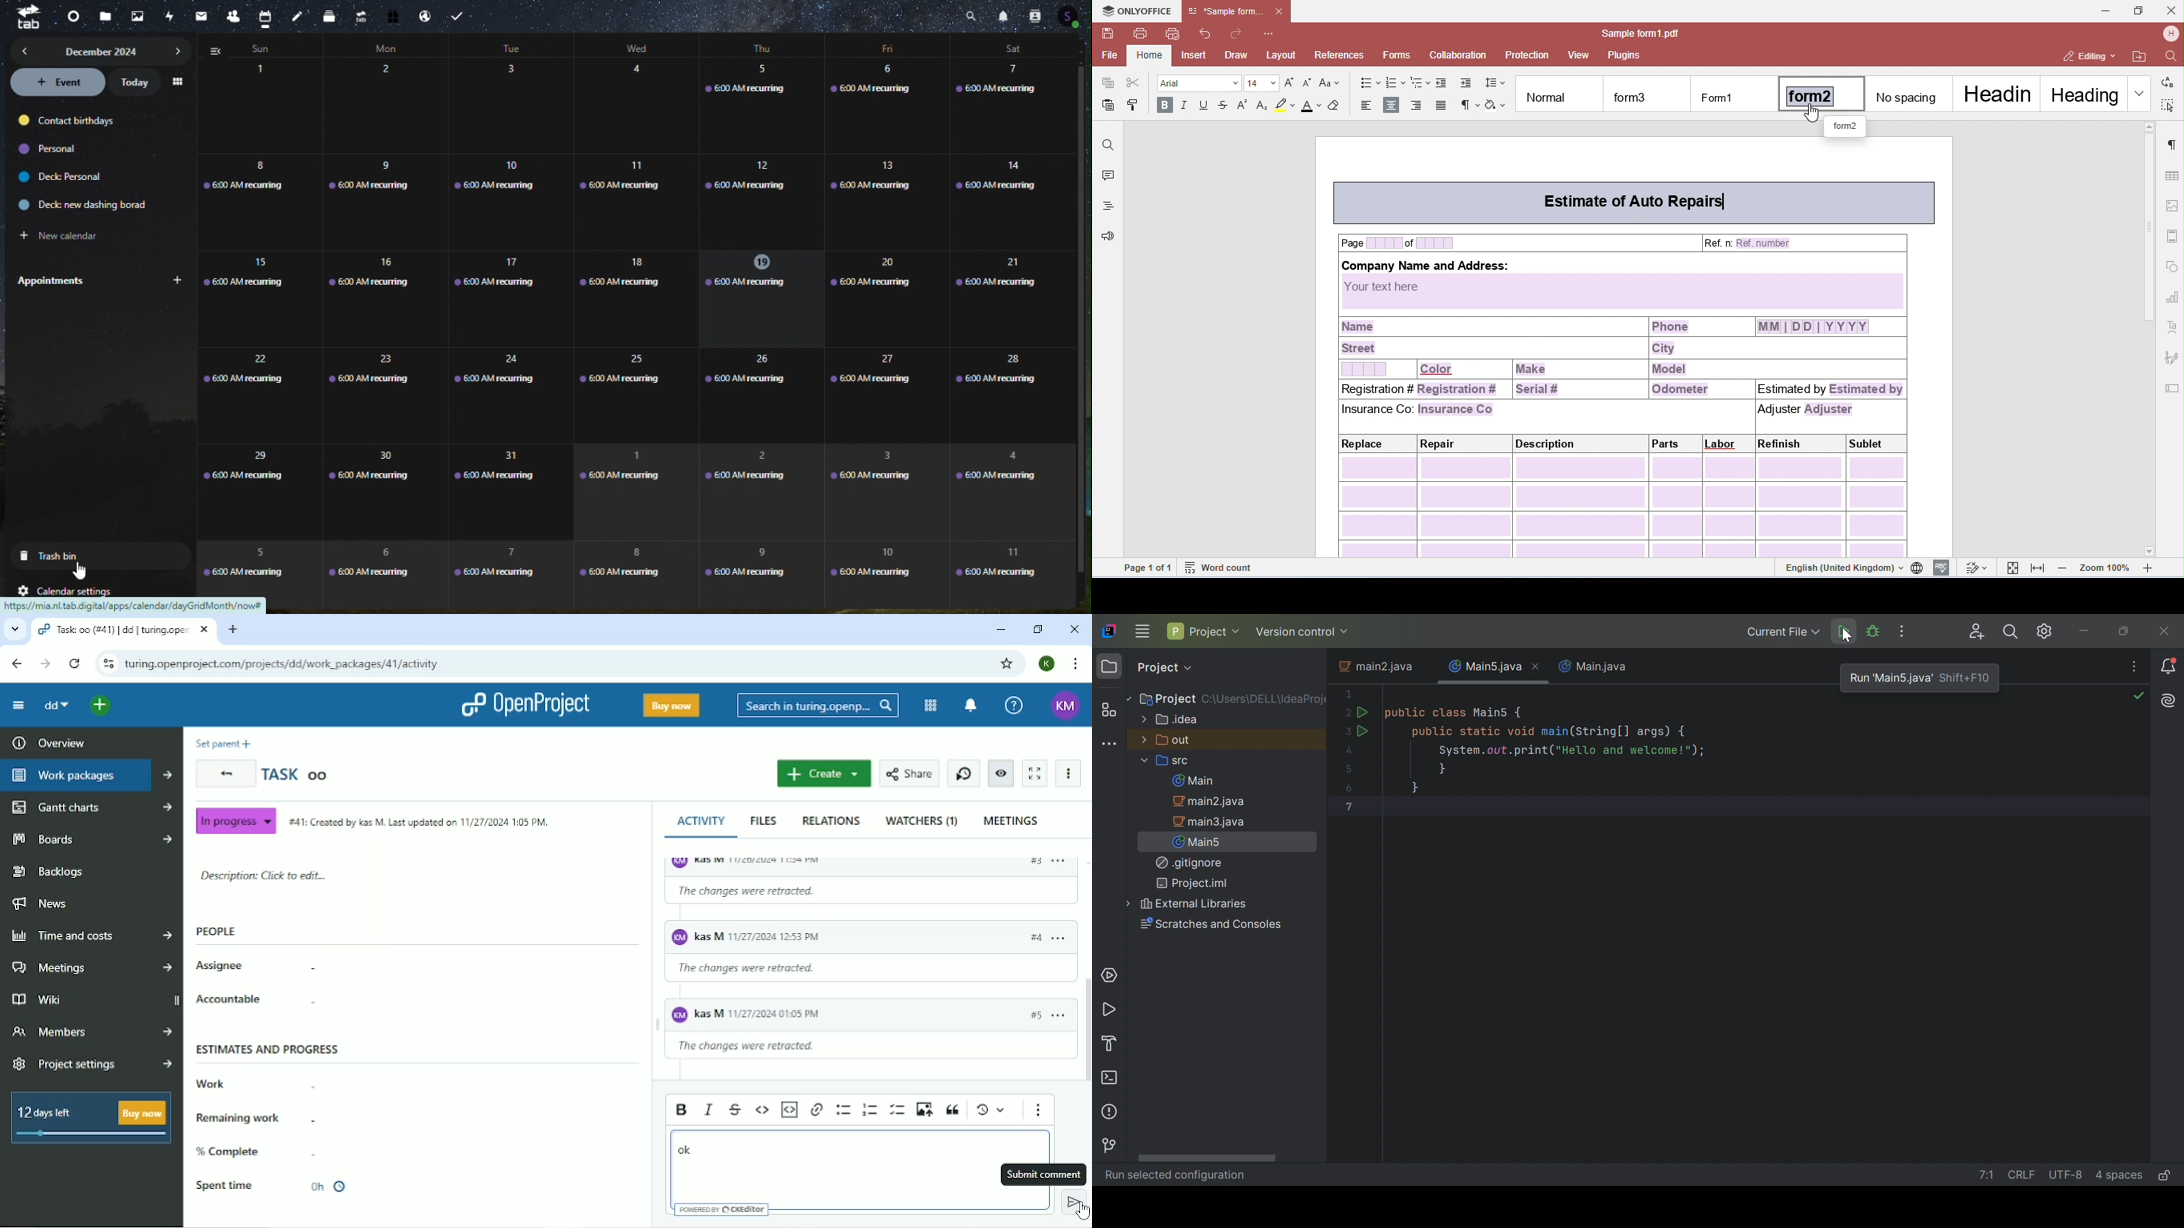 The width and height of the screenshot is (2184, 1232). Describe the element at coordinates (90, 807) in the screenshot. I see `Gantt charts` at that location.